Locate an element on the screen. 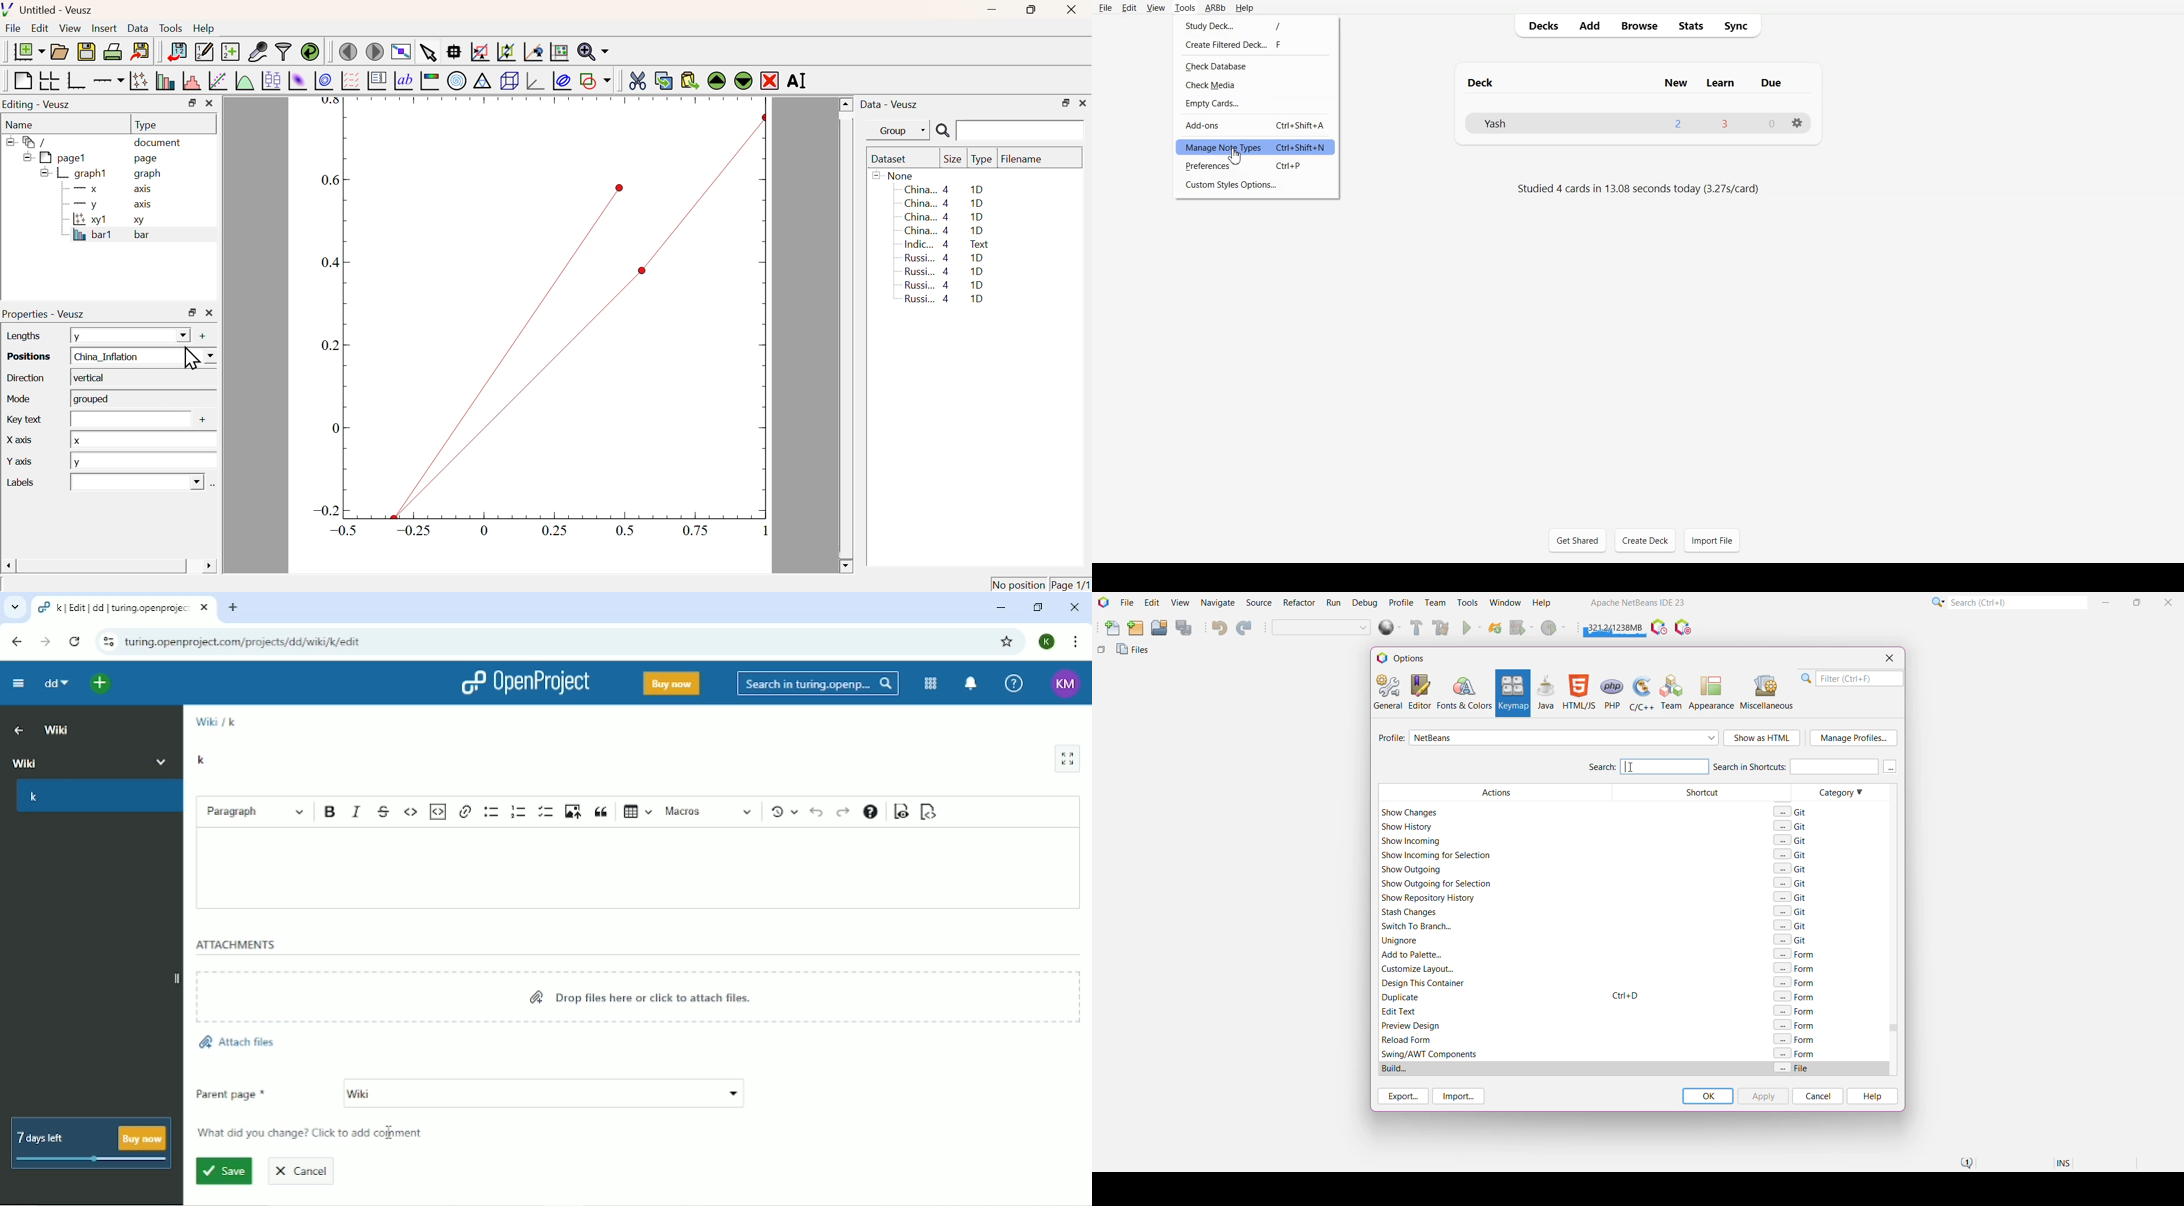 The image size is (2184, 1232). Block quote is located at coordinates (603, 811).